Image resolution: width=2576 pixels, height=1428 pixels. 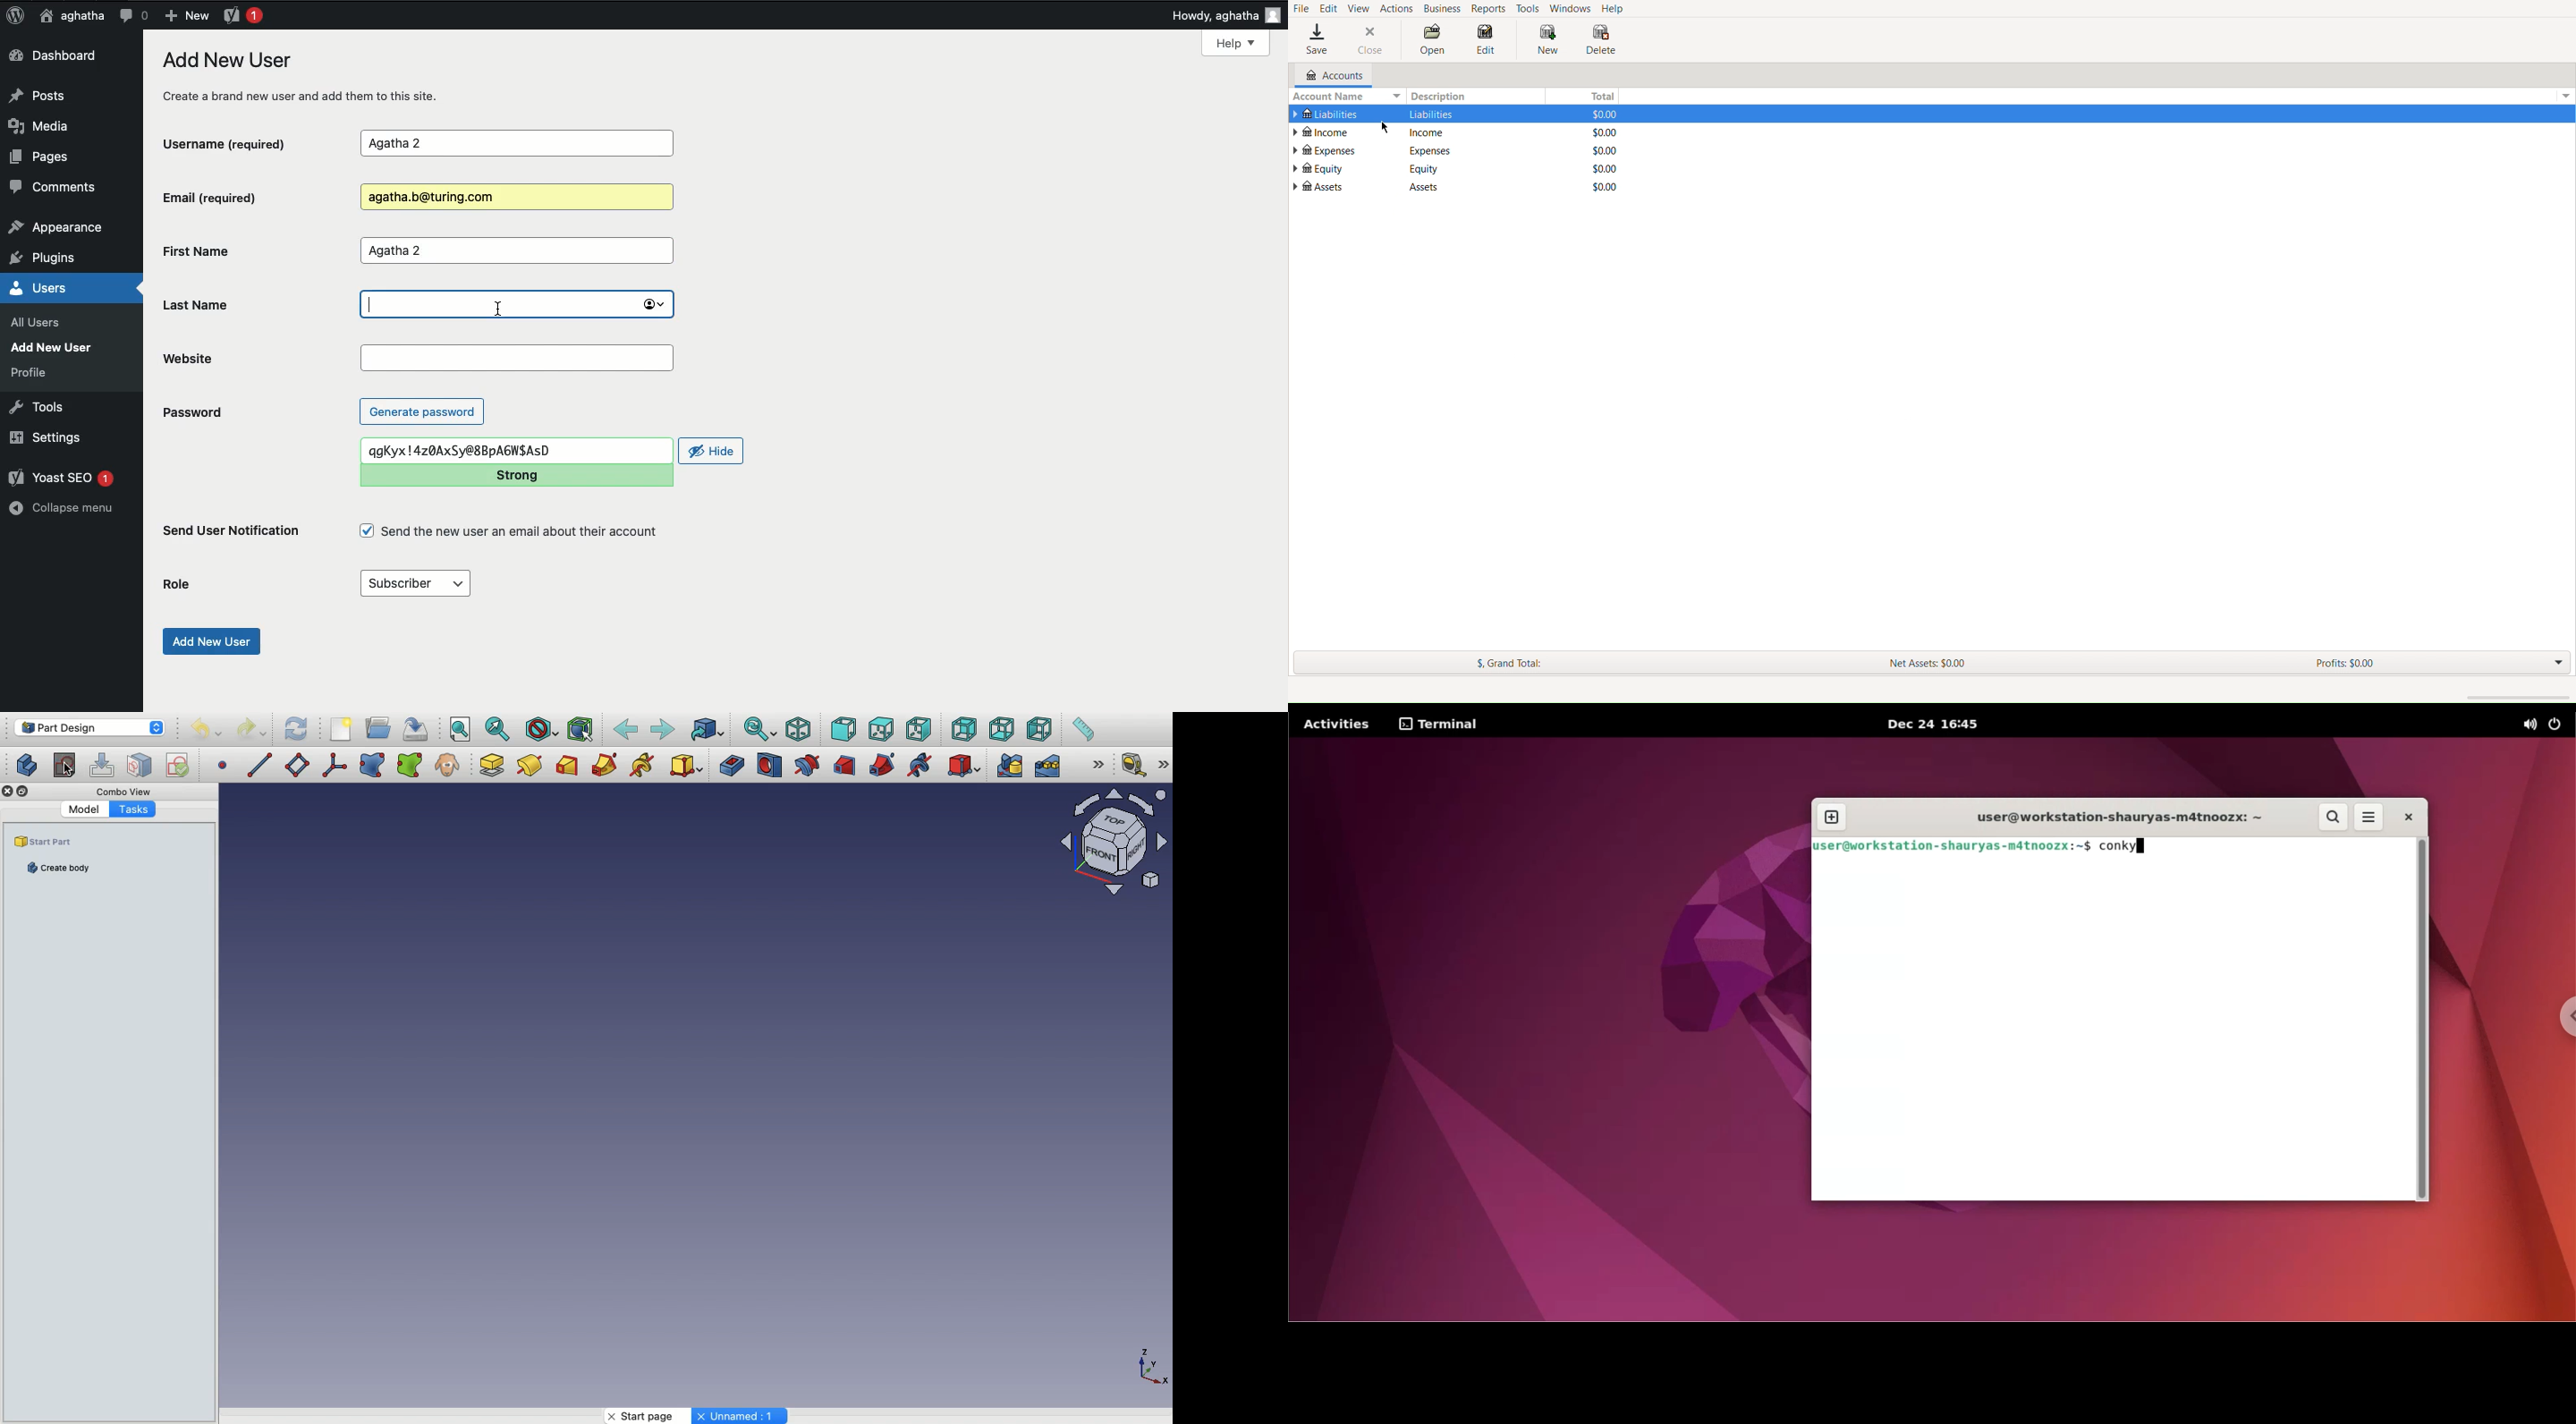 I want to click on Validate sketch, so click(x=177, y=763).